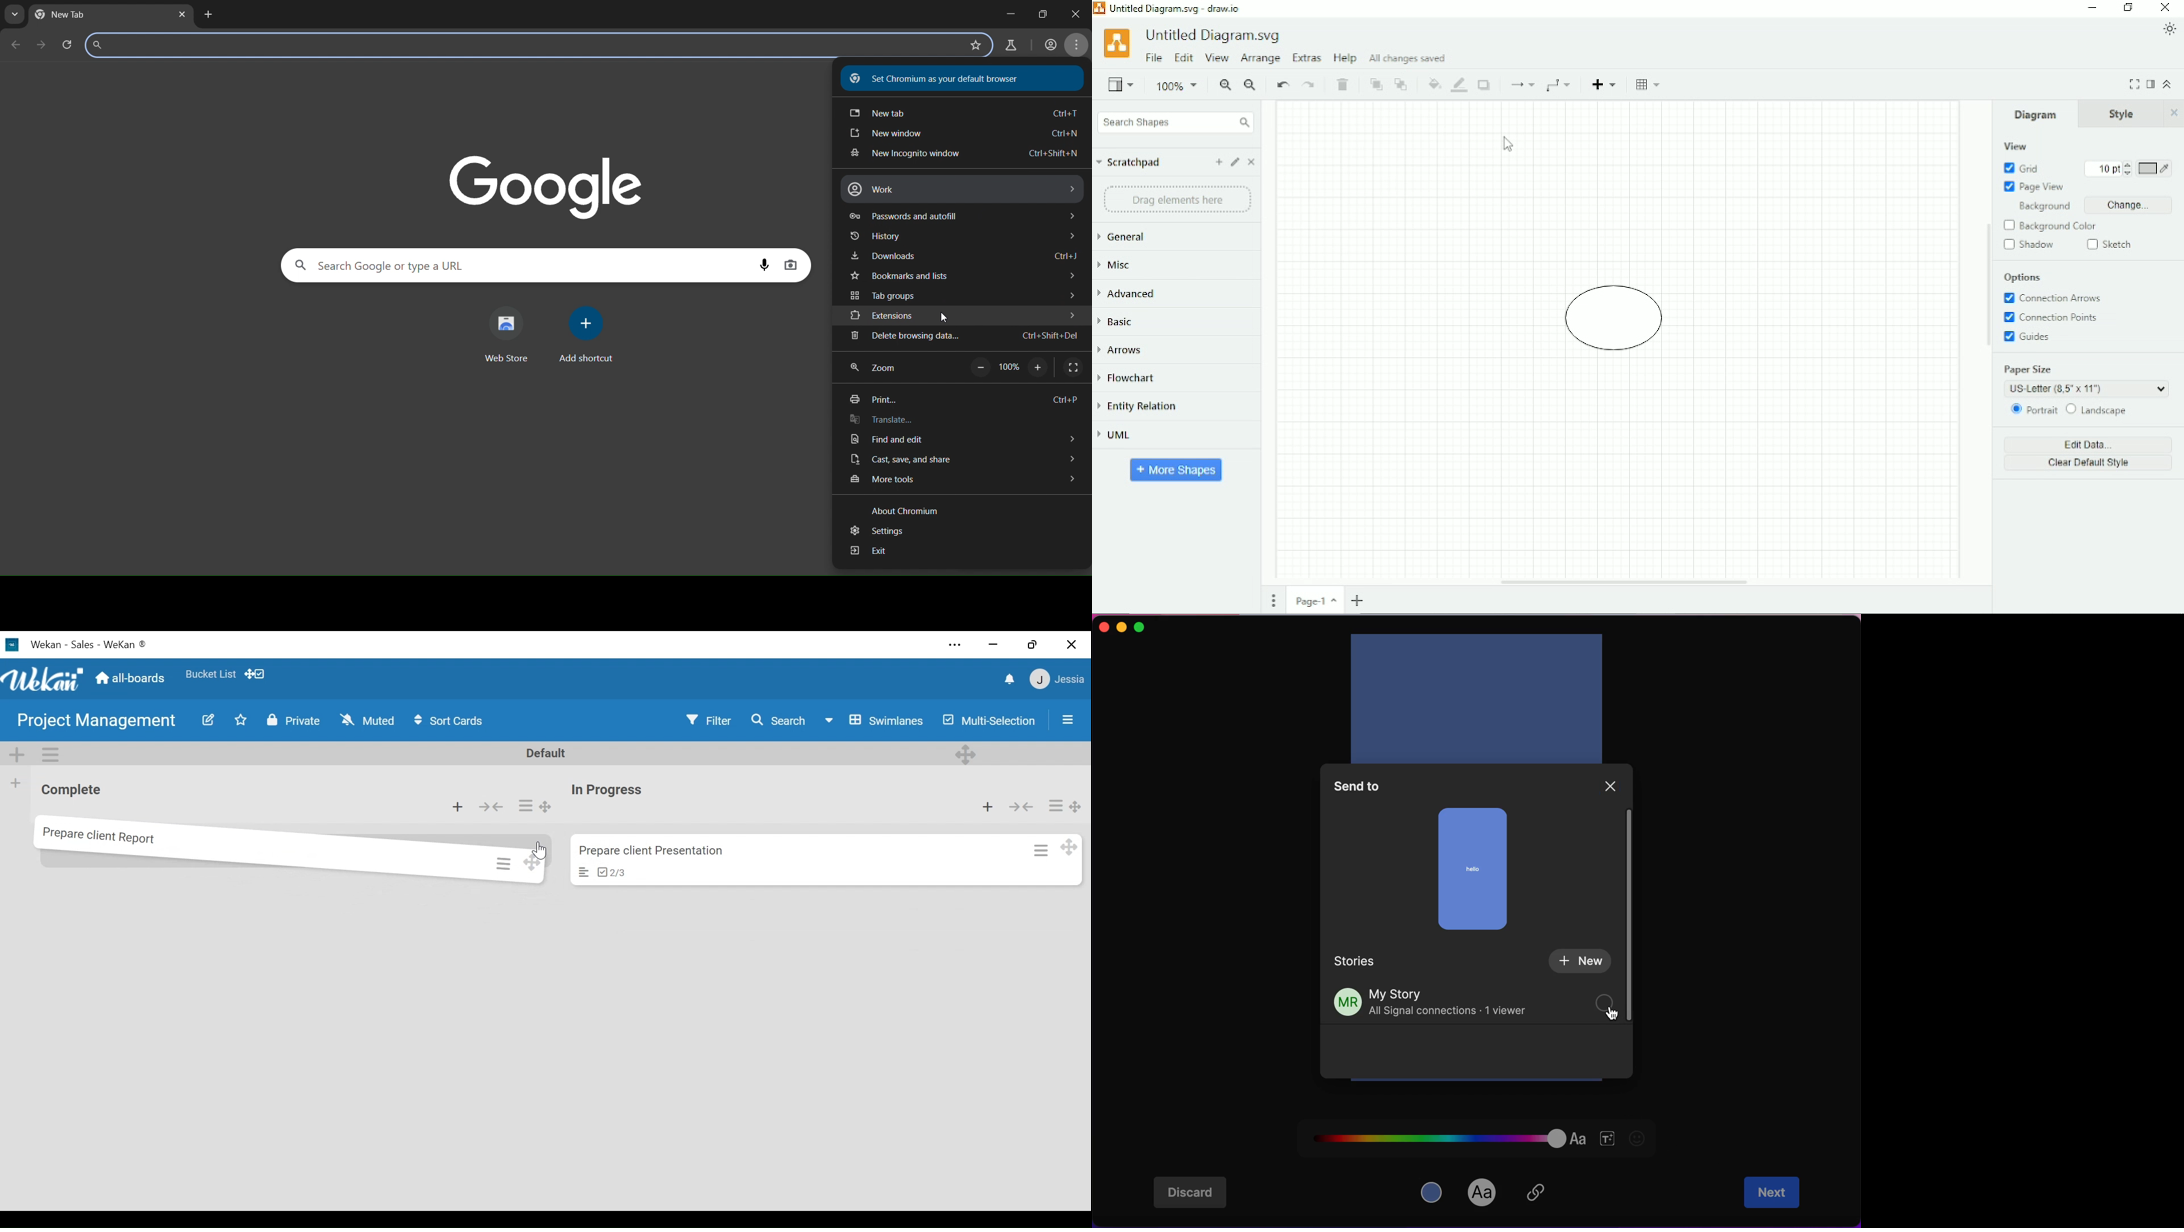 The height and width of the screenshot is (1232, 2184). Describe the element at coordinates (1630, 914) in the screenshot. I see `vertical scroll bar` at that location.